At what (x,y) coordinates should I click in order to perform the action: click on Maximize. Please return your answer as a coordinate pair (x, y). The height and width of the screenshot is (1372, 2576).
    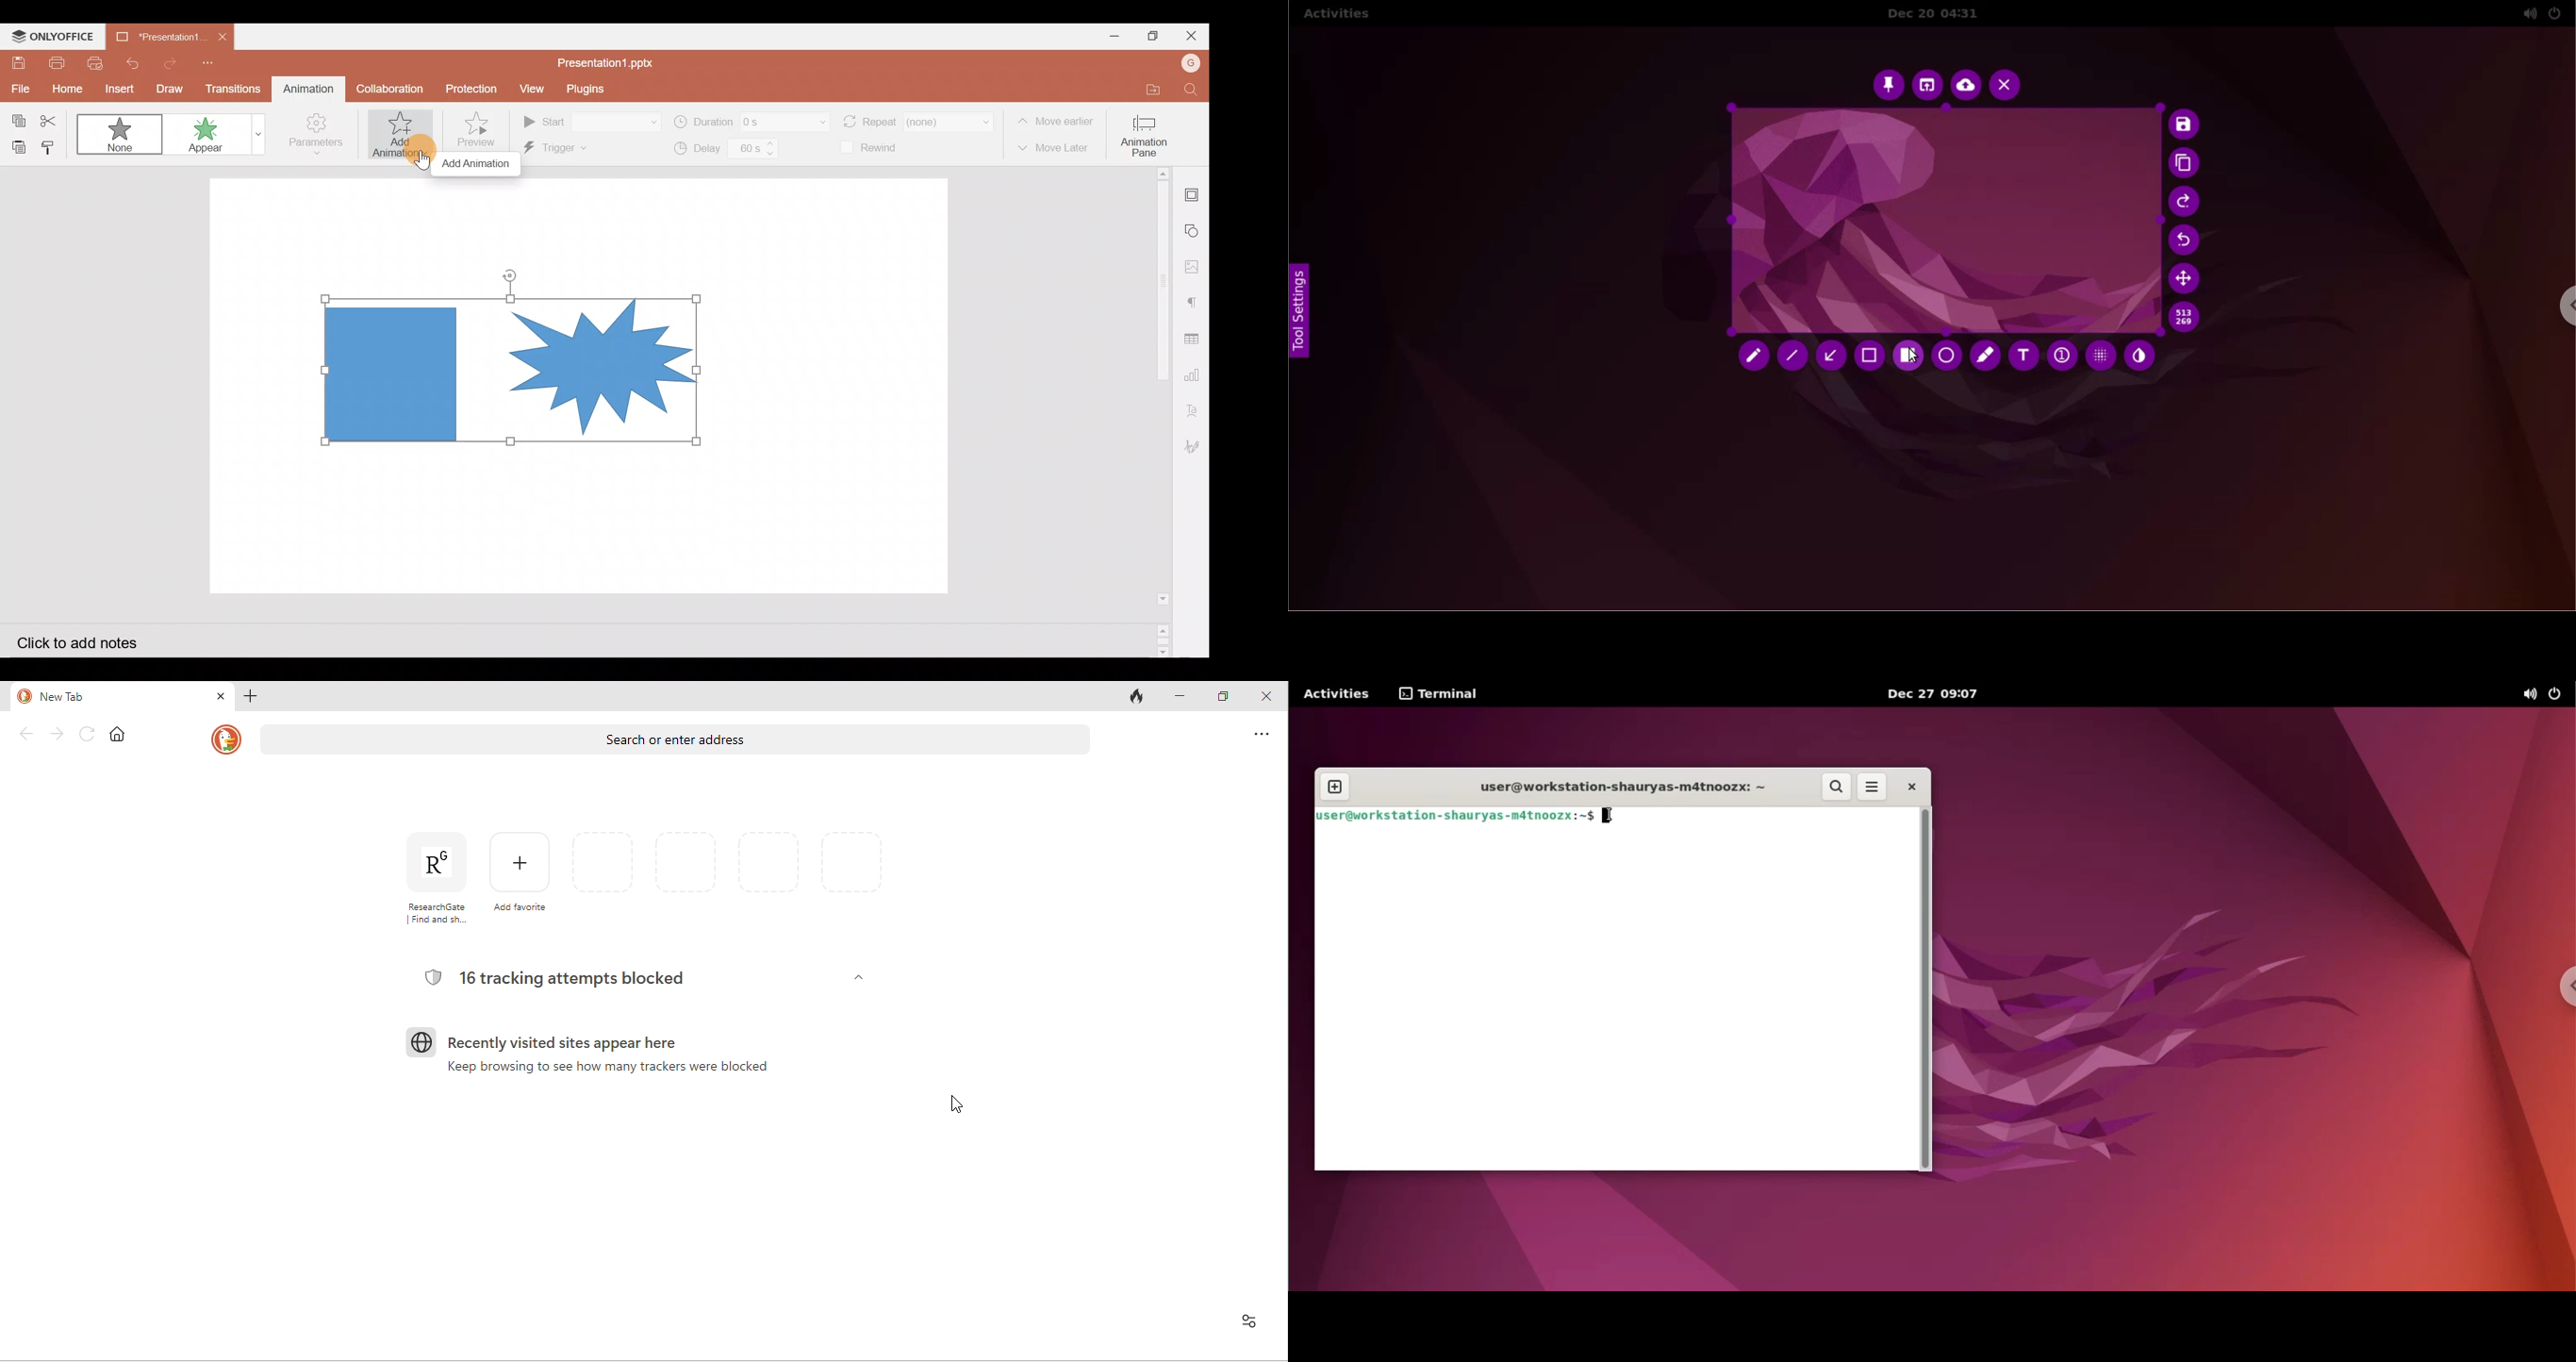
    Looking at the image, I should click on (1151, 37).